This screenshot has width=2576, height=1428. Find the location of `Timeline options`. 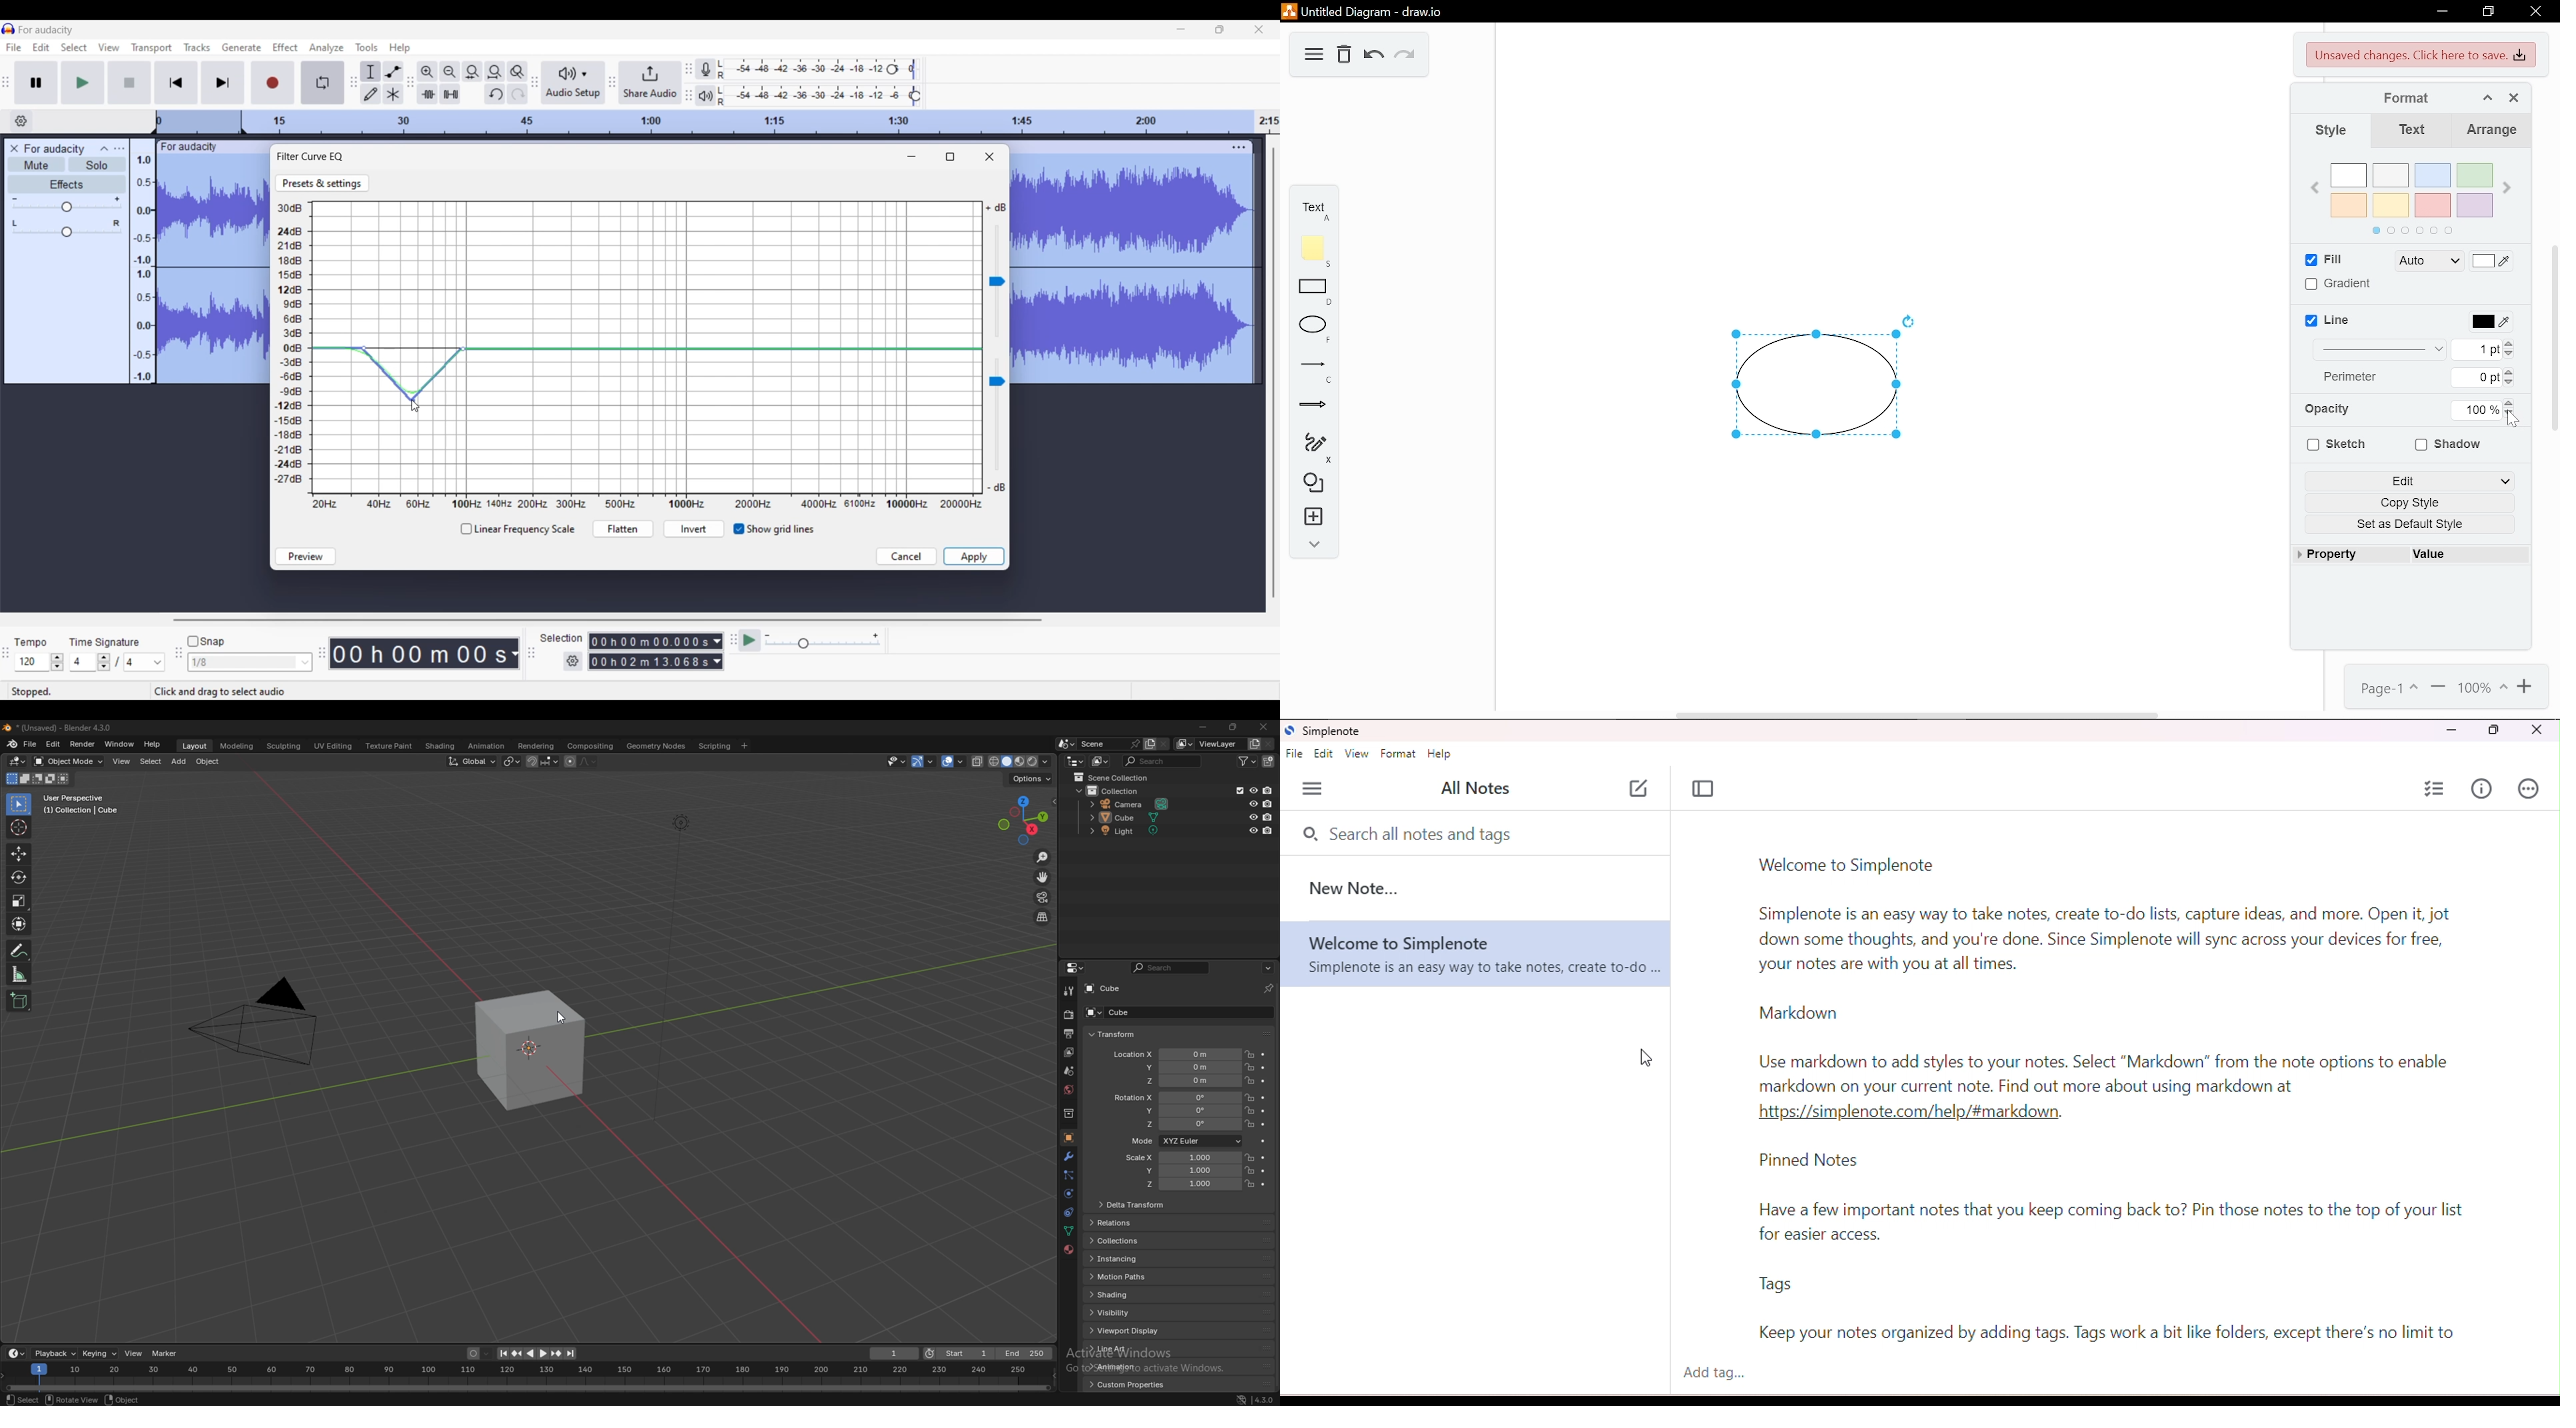

Timeline options is located at coordinates (22, 121).